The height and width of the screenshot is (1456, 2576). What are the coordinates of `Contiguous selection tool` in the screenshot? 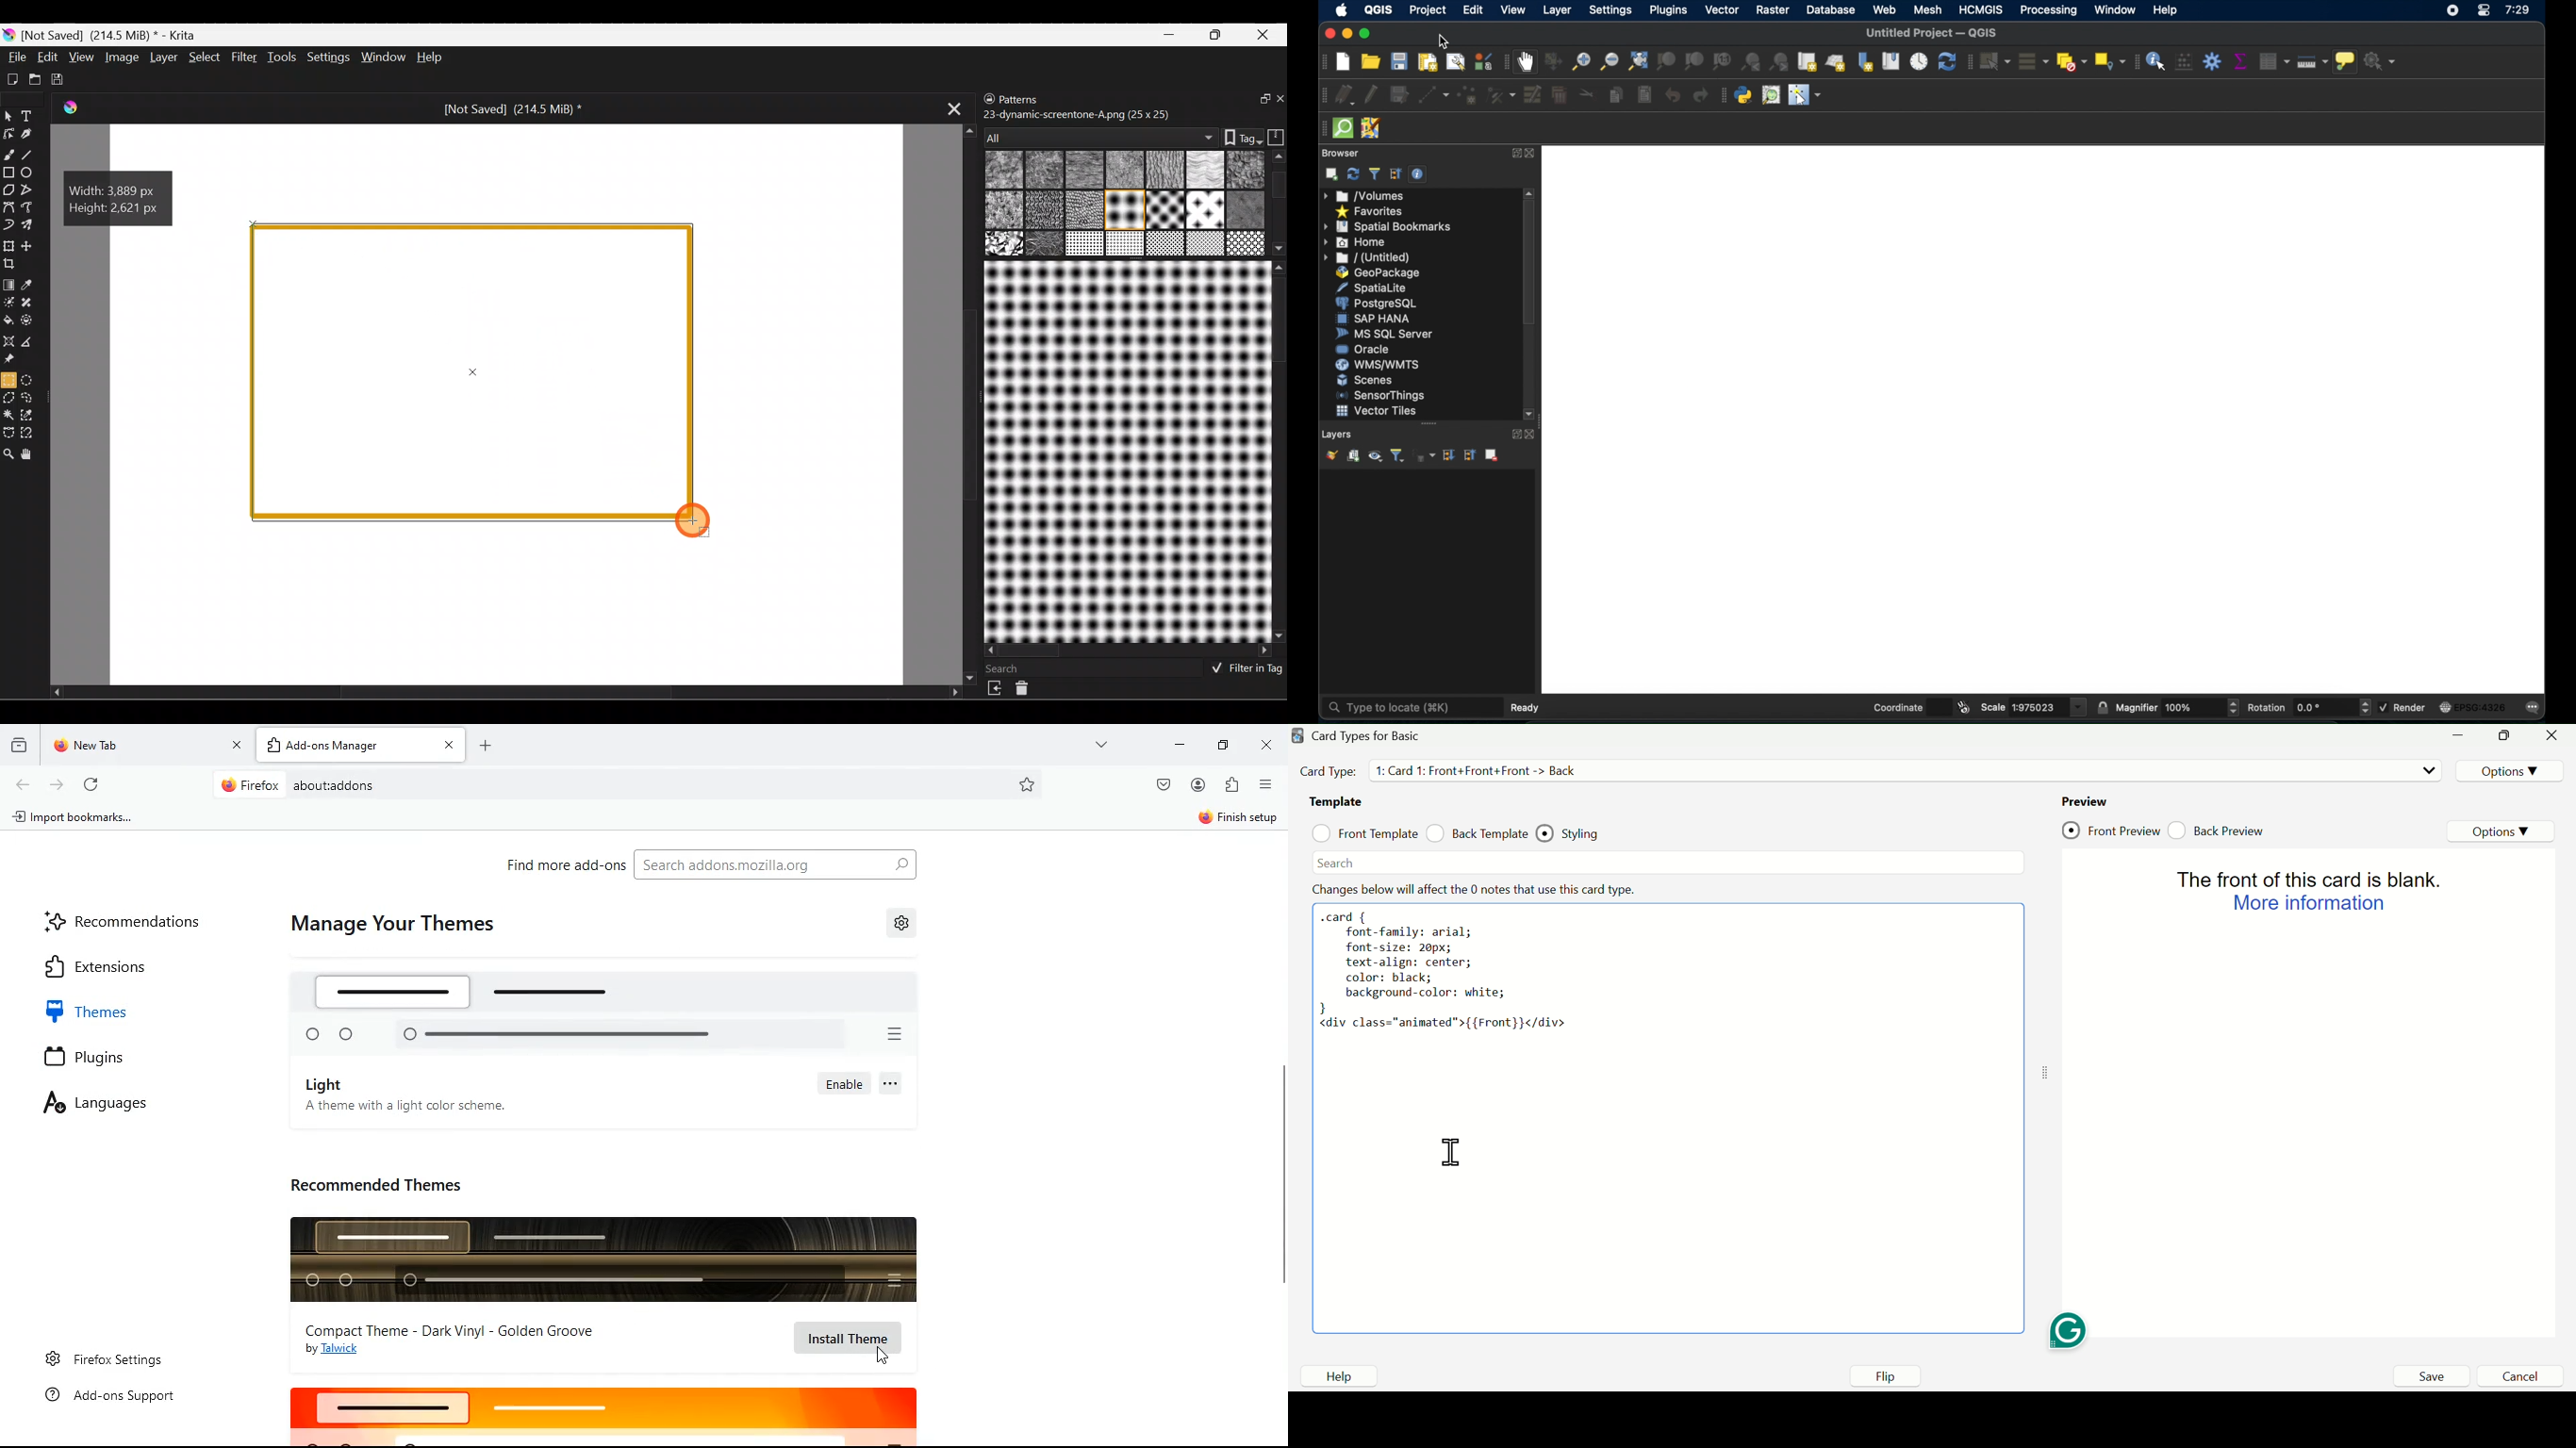 It's located at (9, 416).